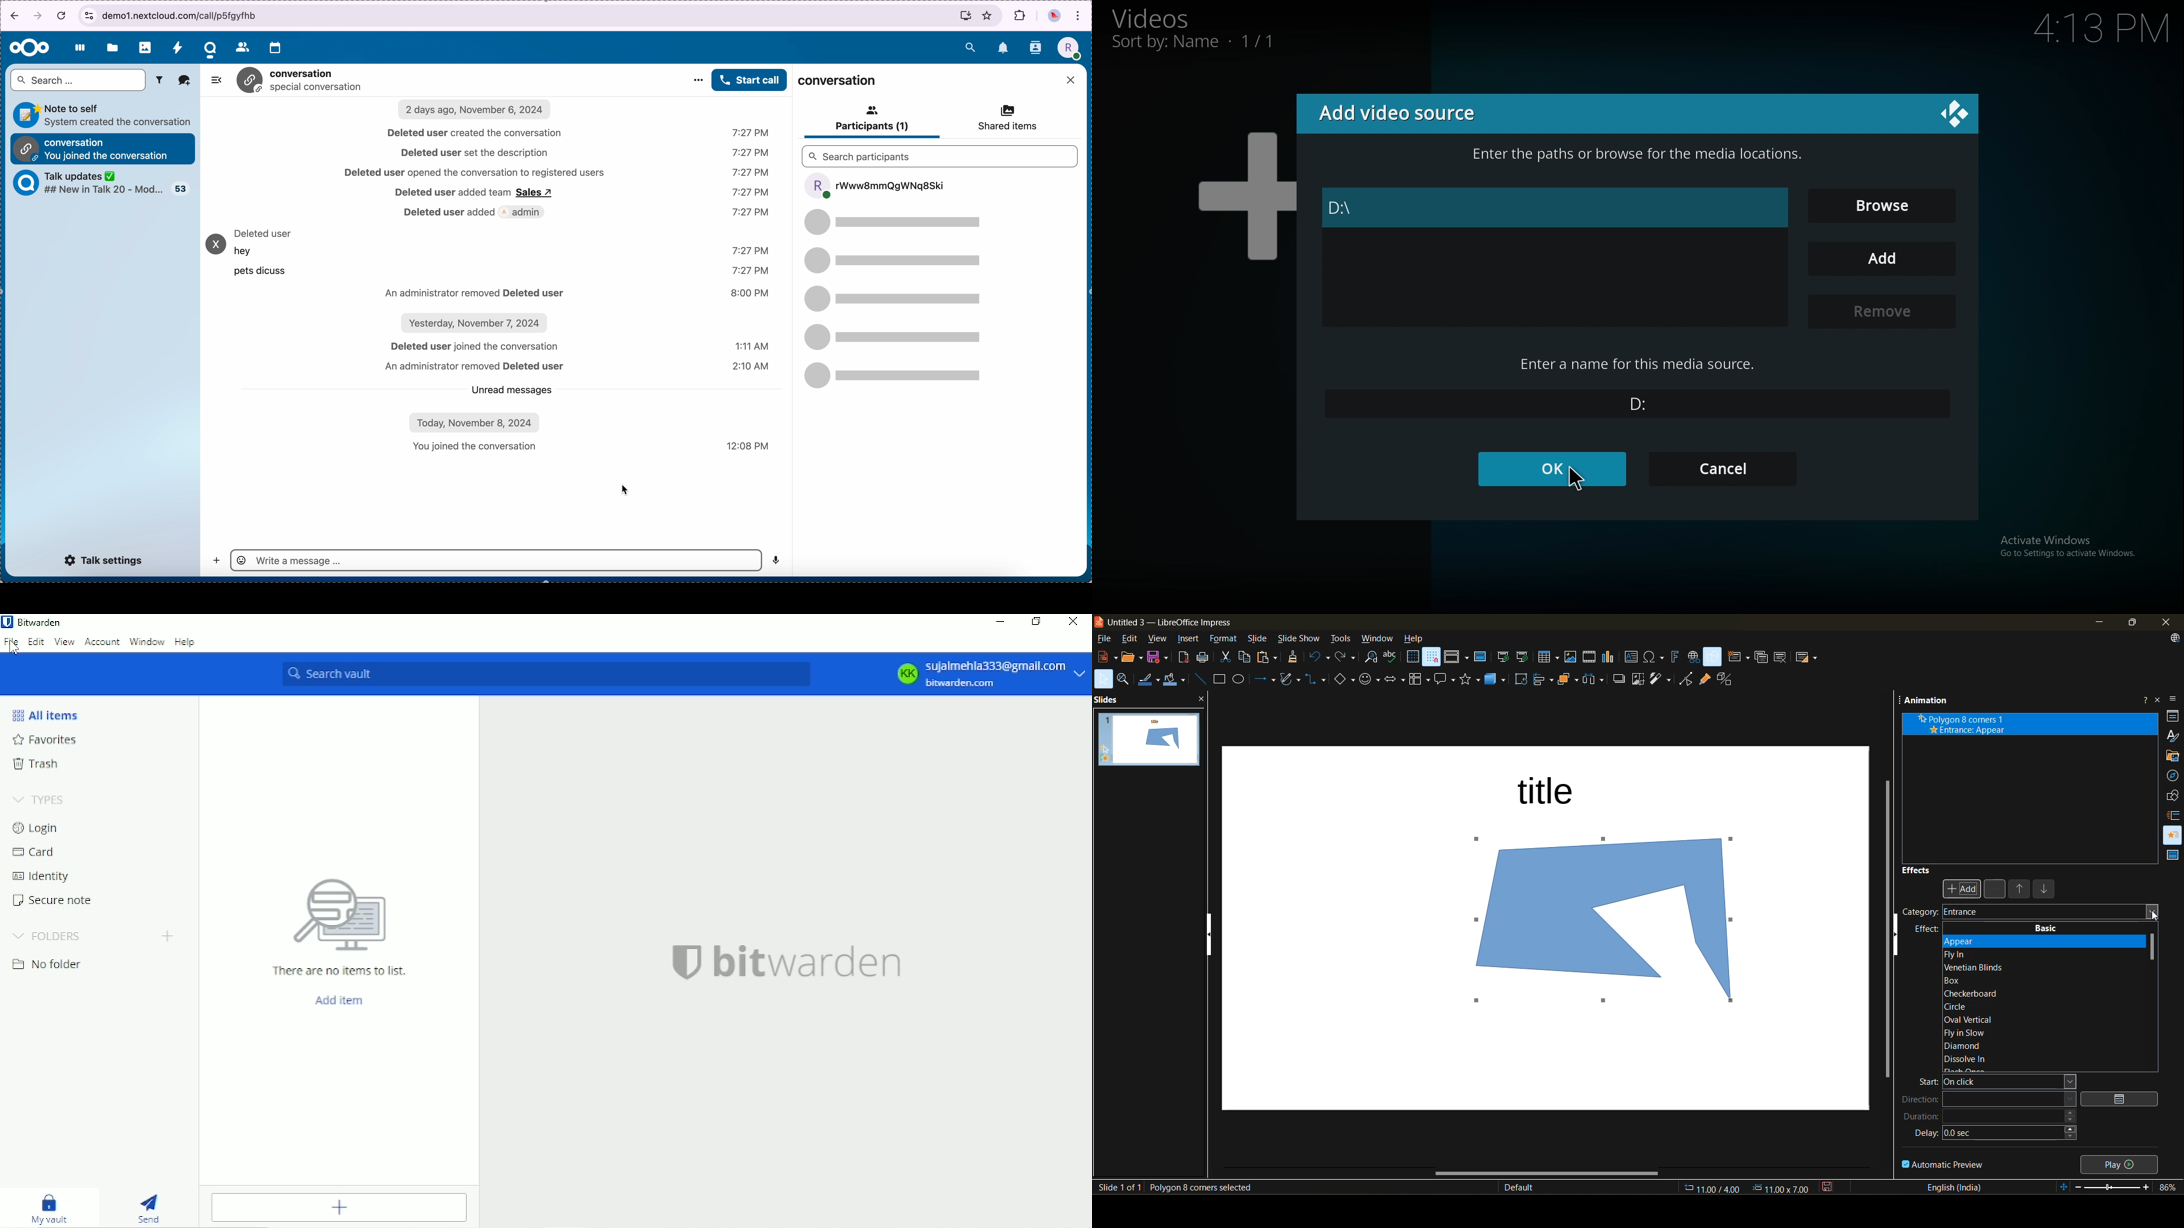 The height and width of the screenshot is (1232, 2184). I want to click on sales, so click(538, 194).